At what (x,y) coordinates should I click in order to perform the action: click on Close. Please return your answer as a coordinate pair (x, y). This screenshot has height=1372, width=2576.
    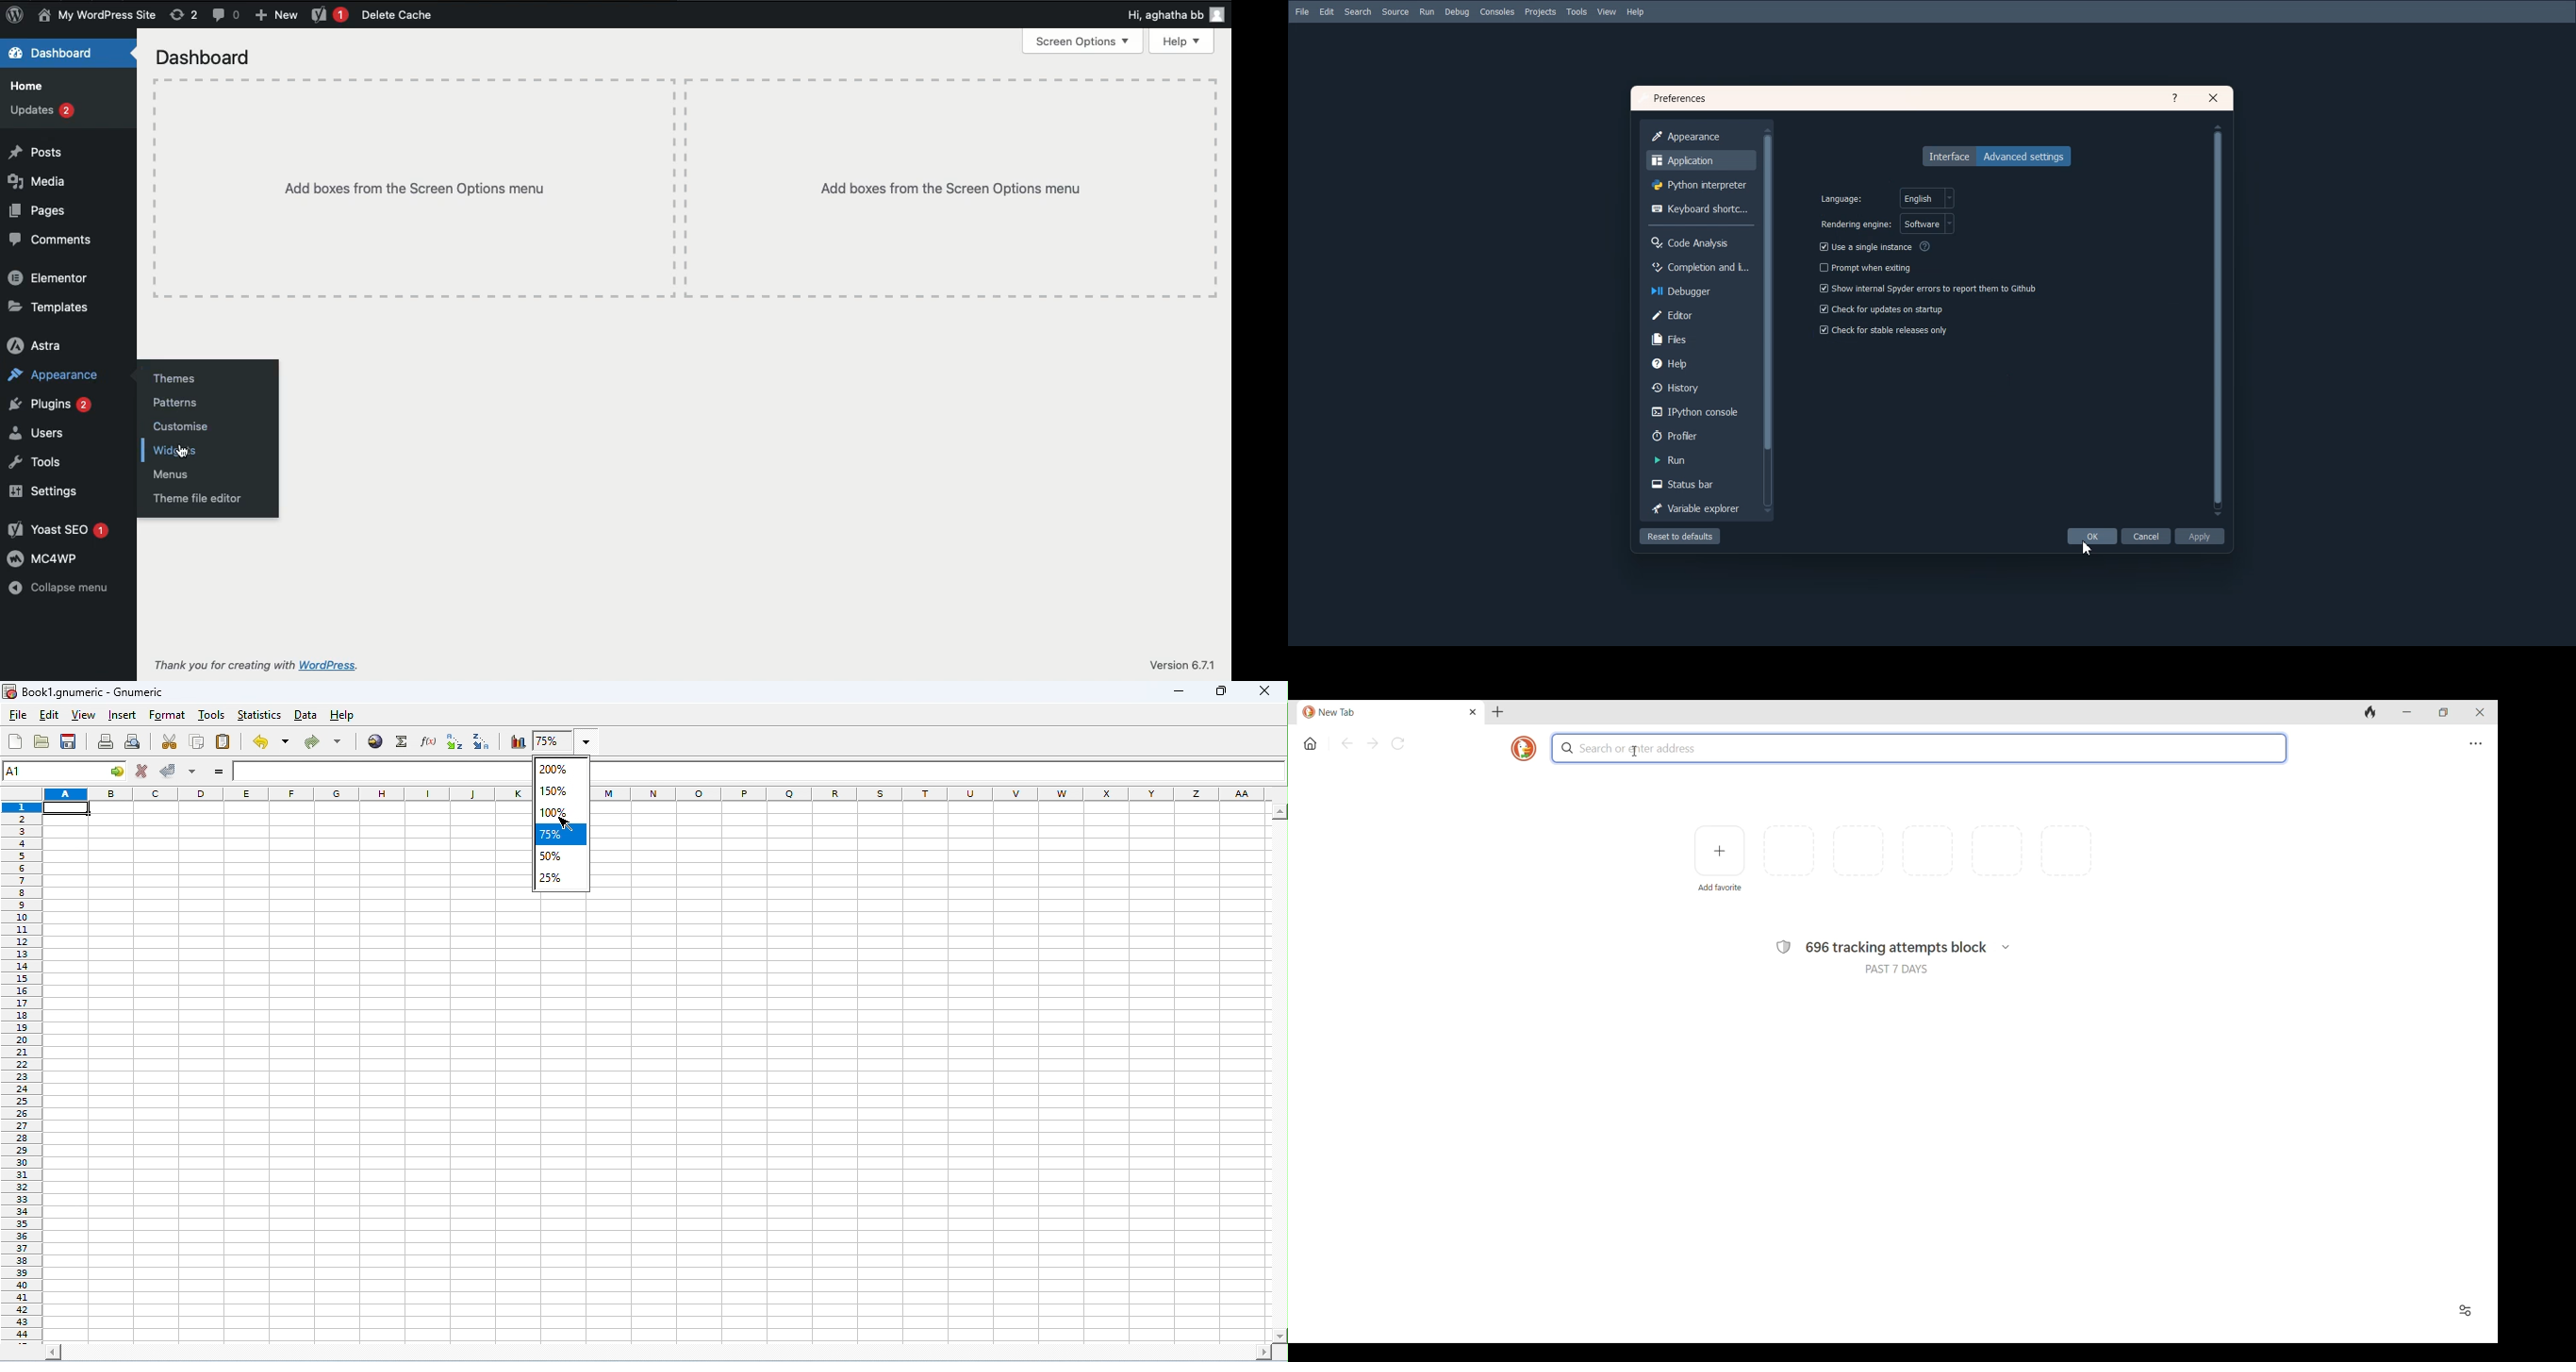
    Looking at the image, I should click on (2214, 97).